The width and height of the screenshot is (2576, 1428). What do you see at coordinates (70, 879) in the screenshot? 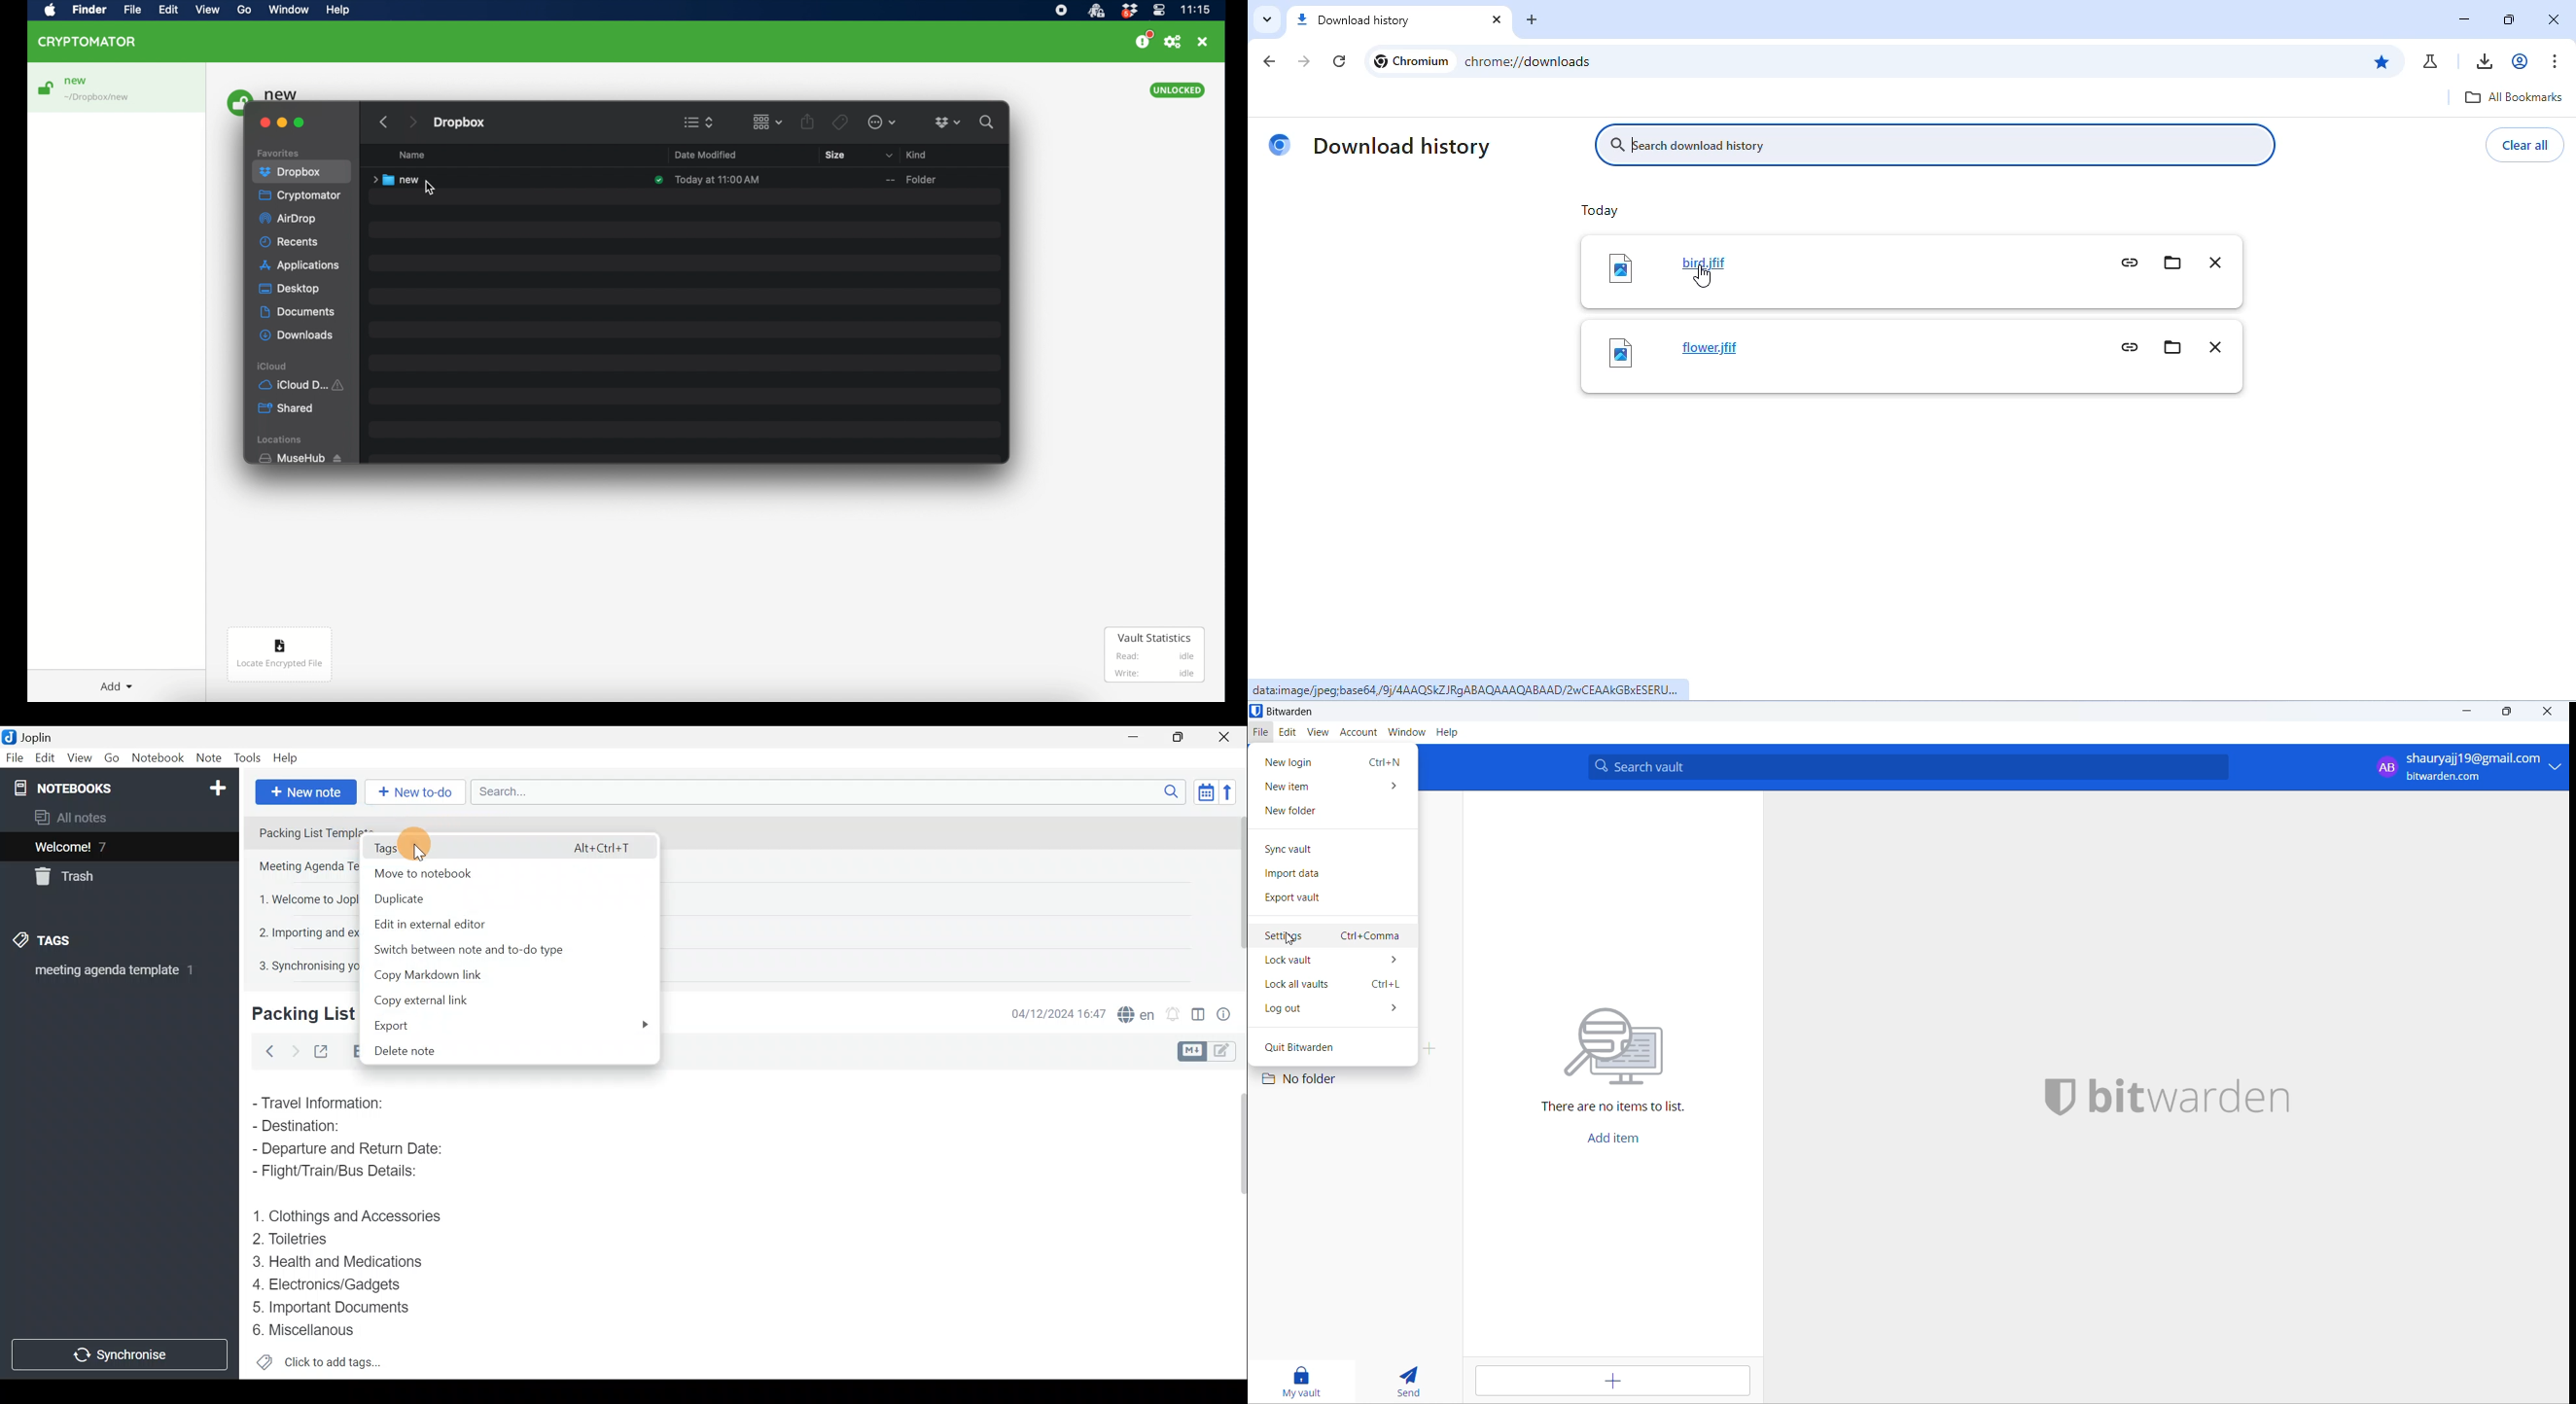
I see `Trash` at bounding box center [70, 879].